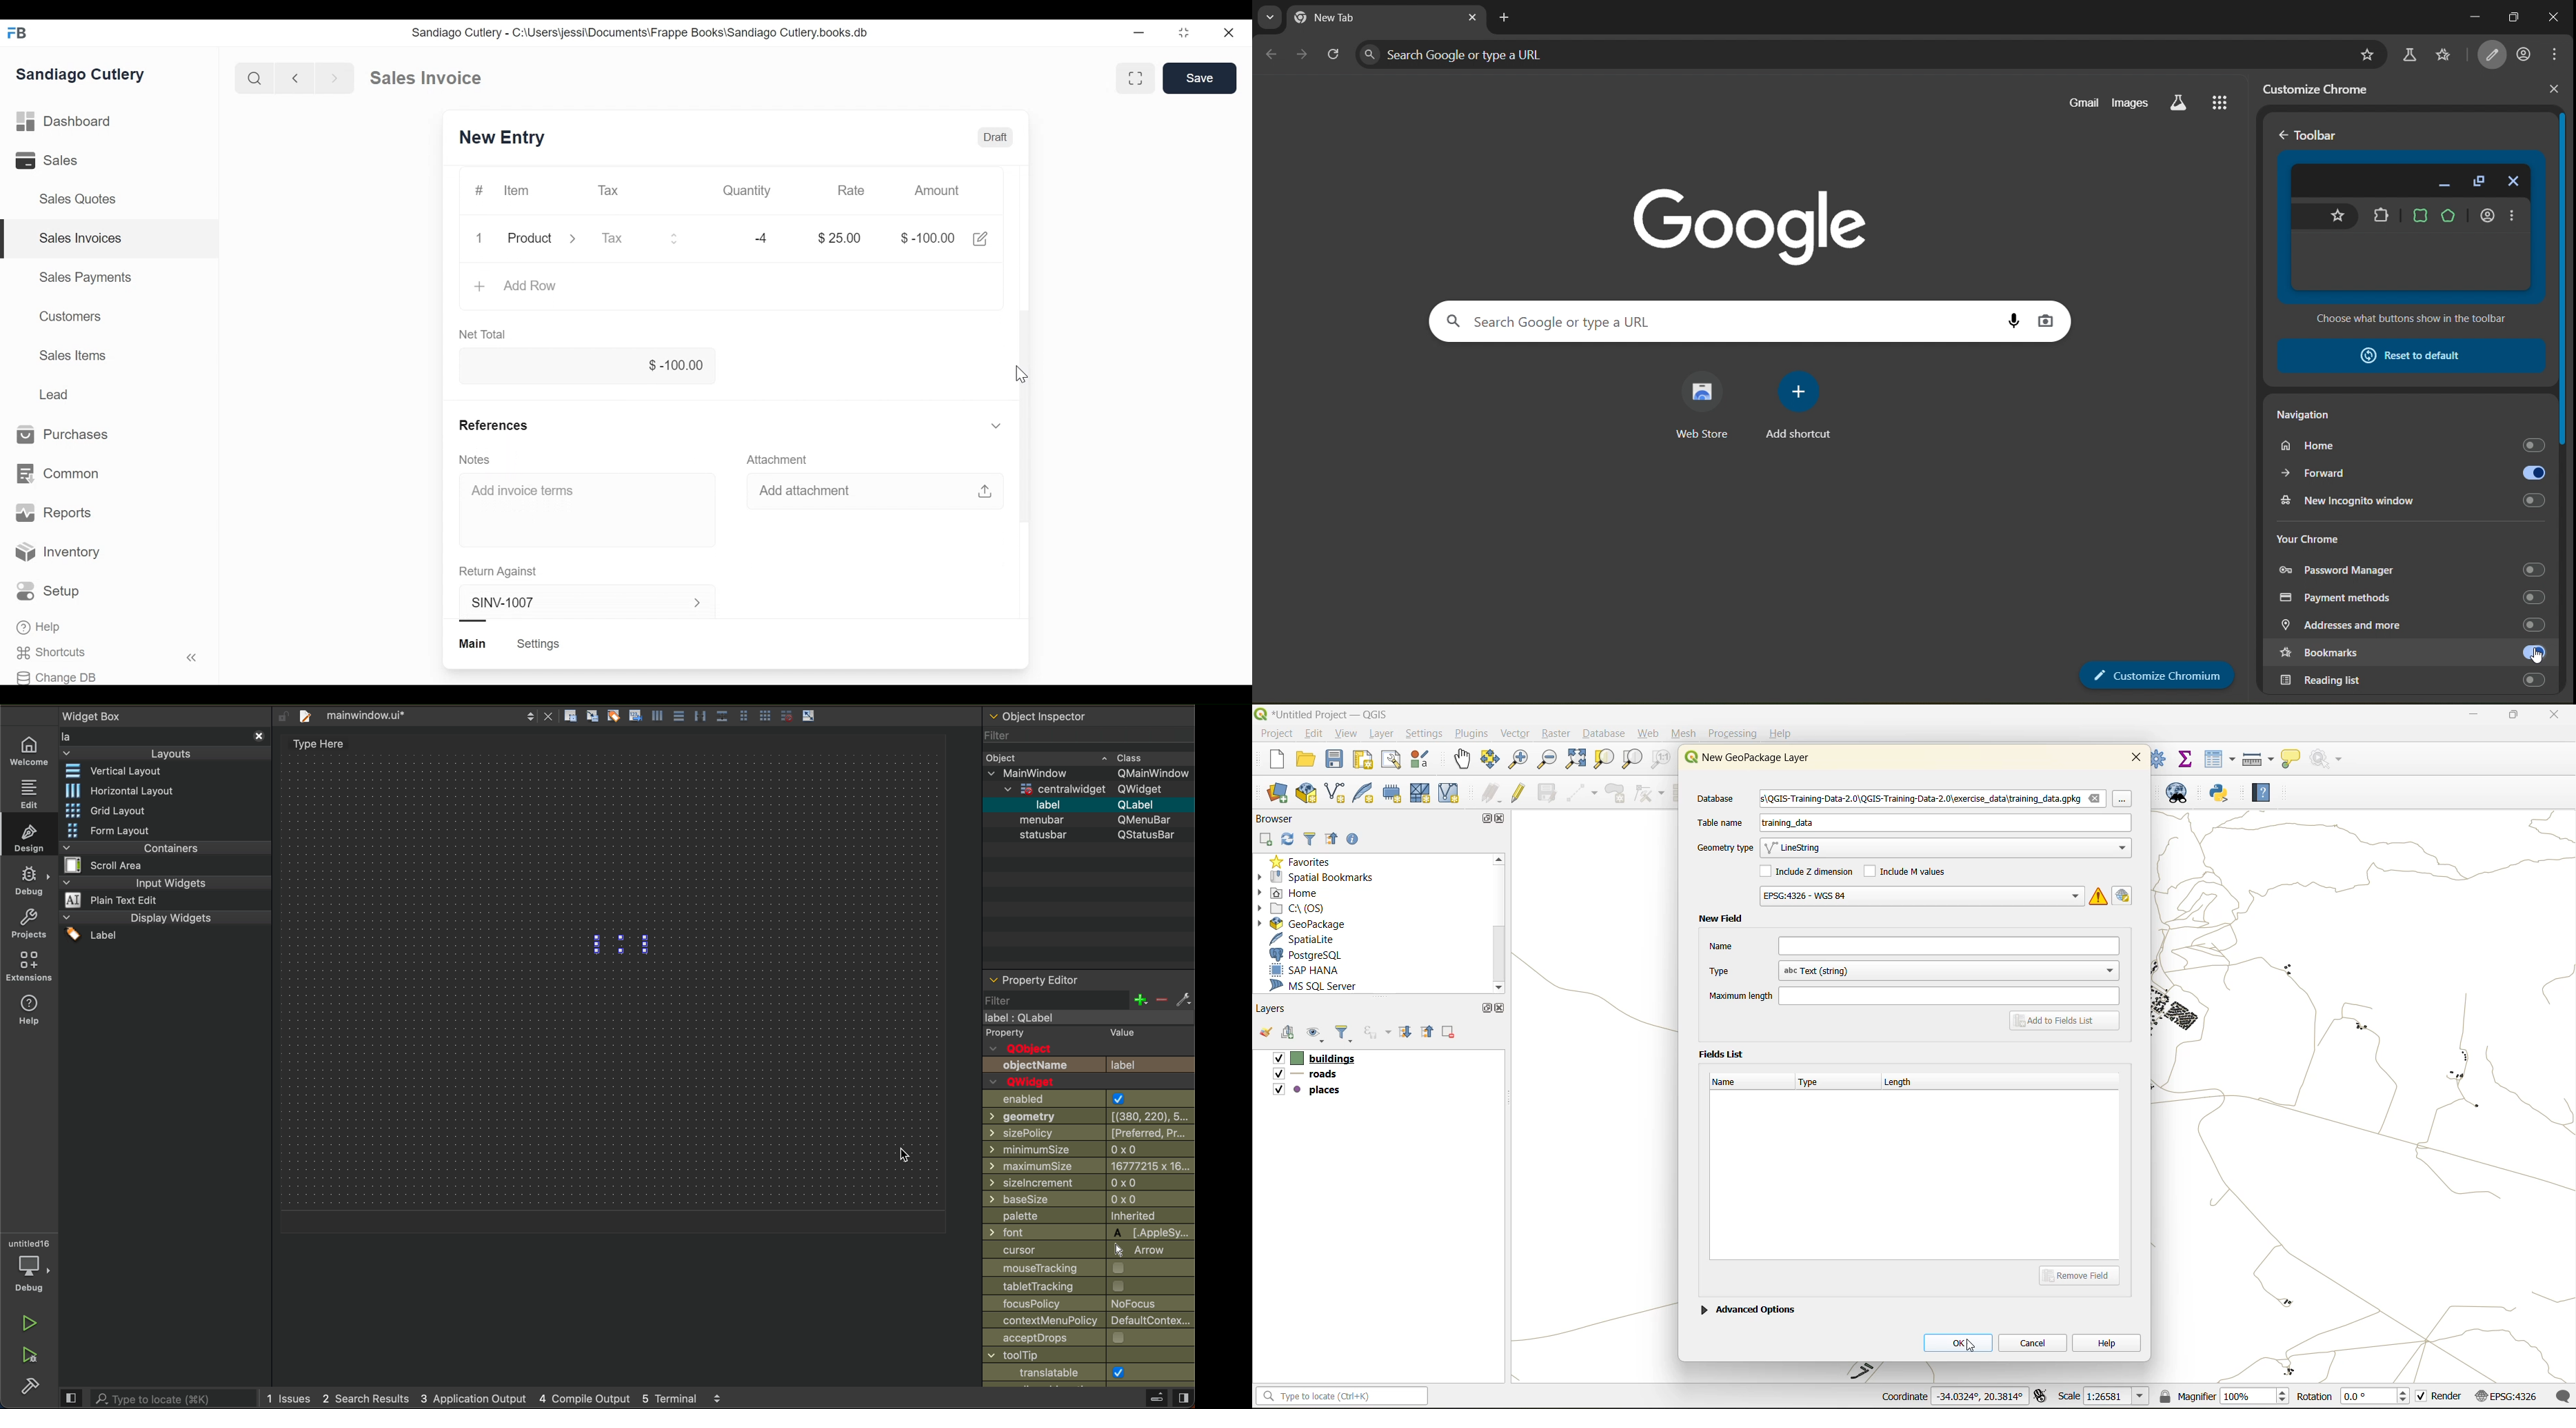 The height and width of the screenshot is (1428, 2576). I want to click on Item, so click(517, 190).